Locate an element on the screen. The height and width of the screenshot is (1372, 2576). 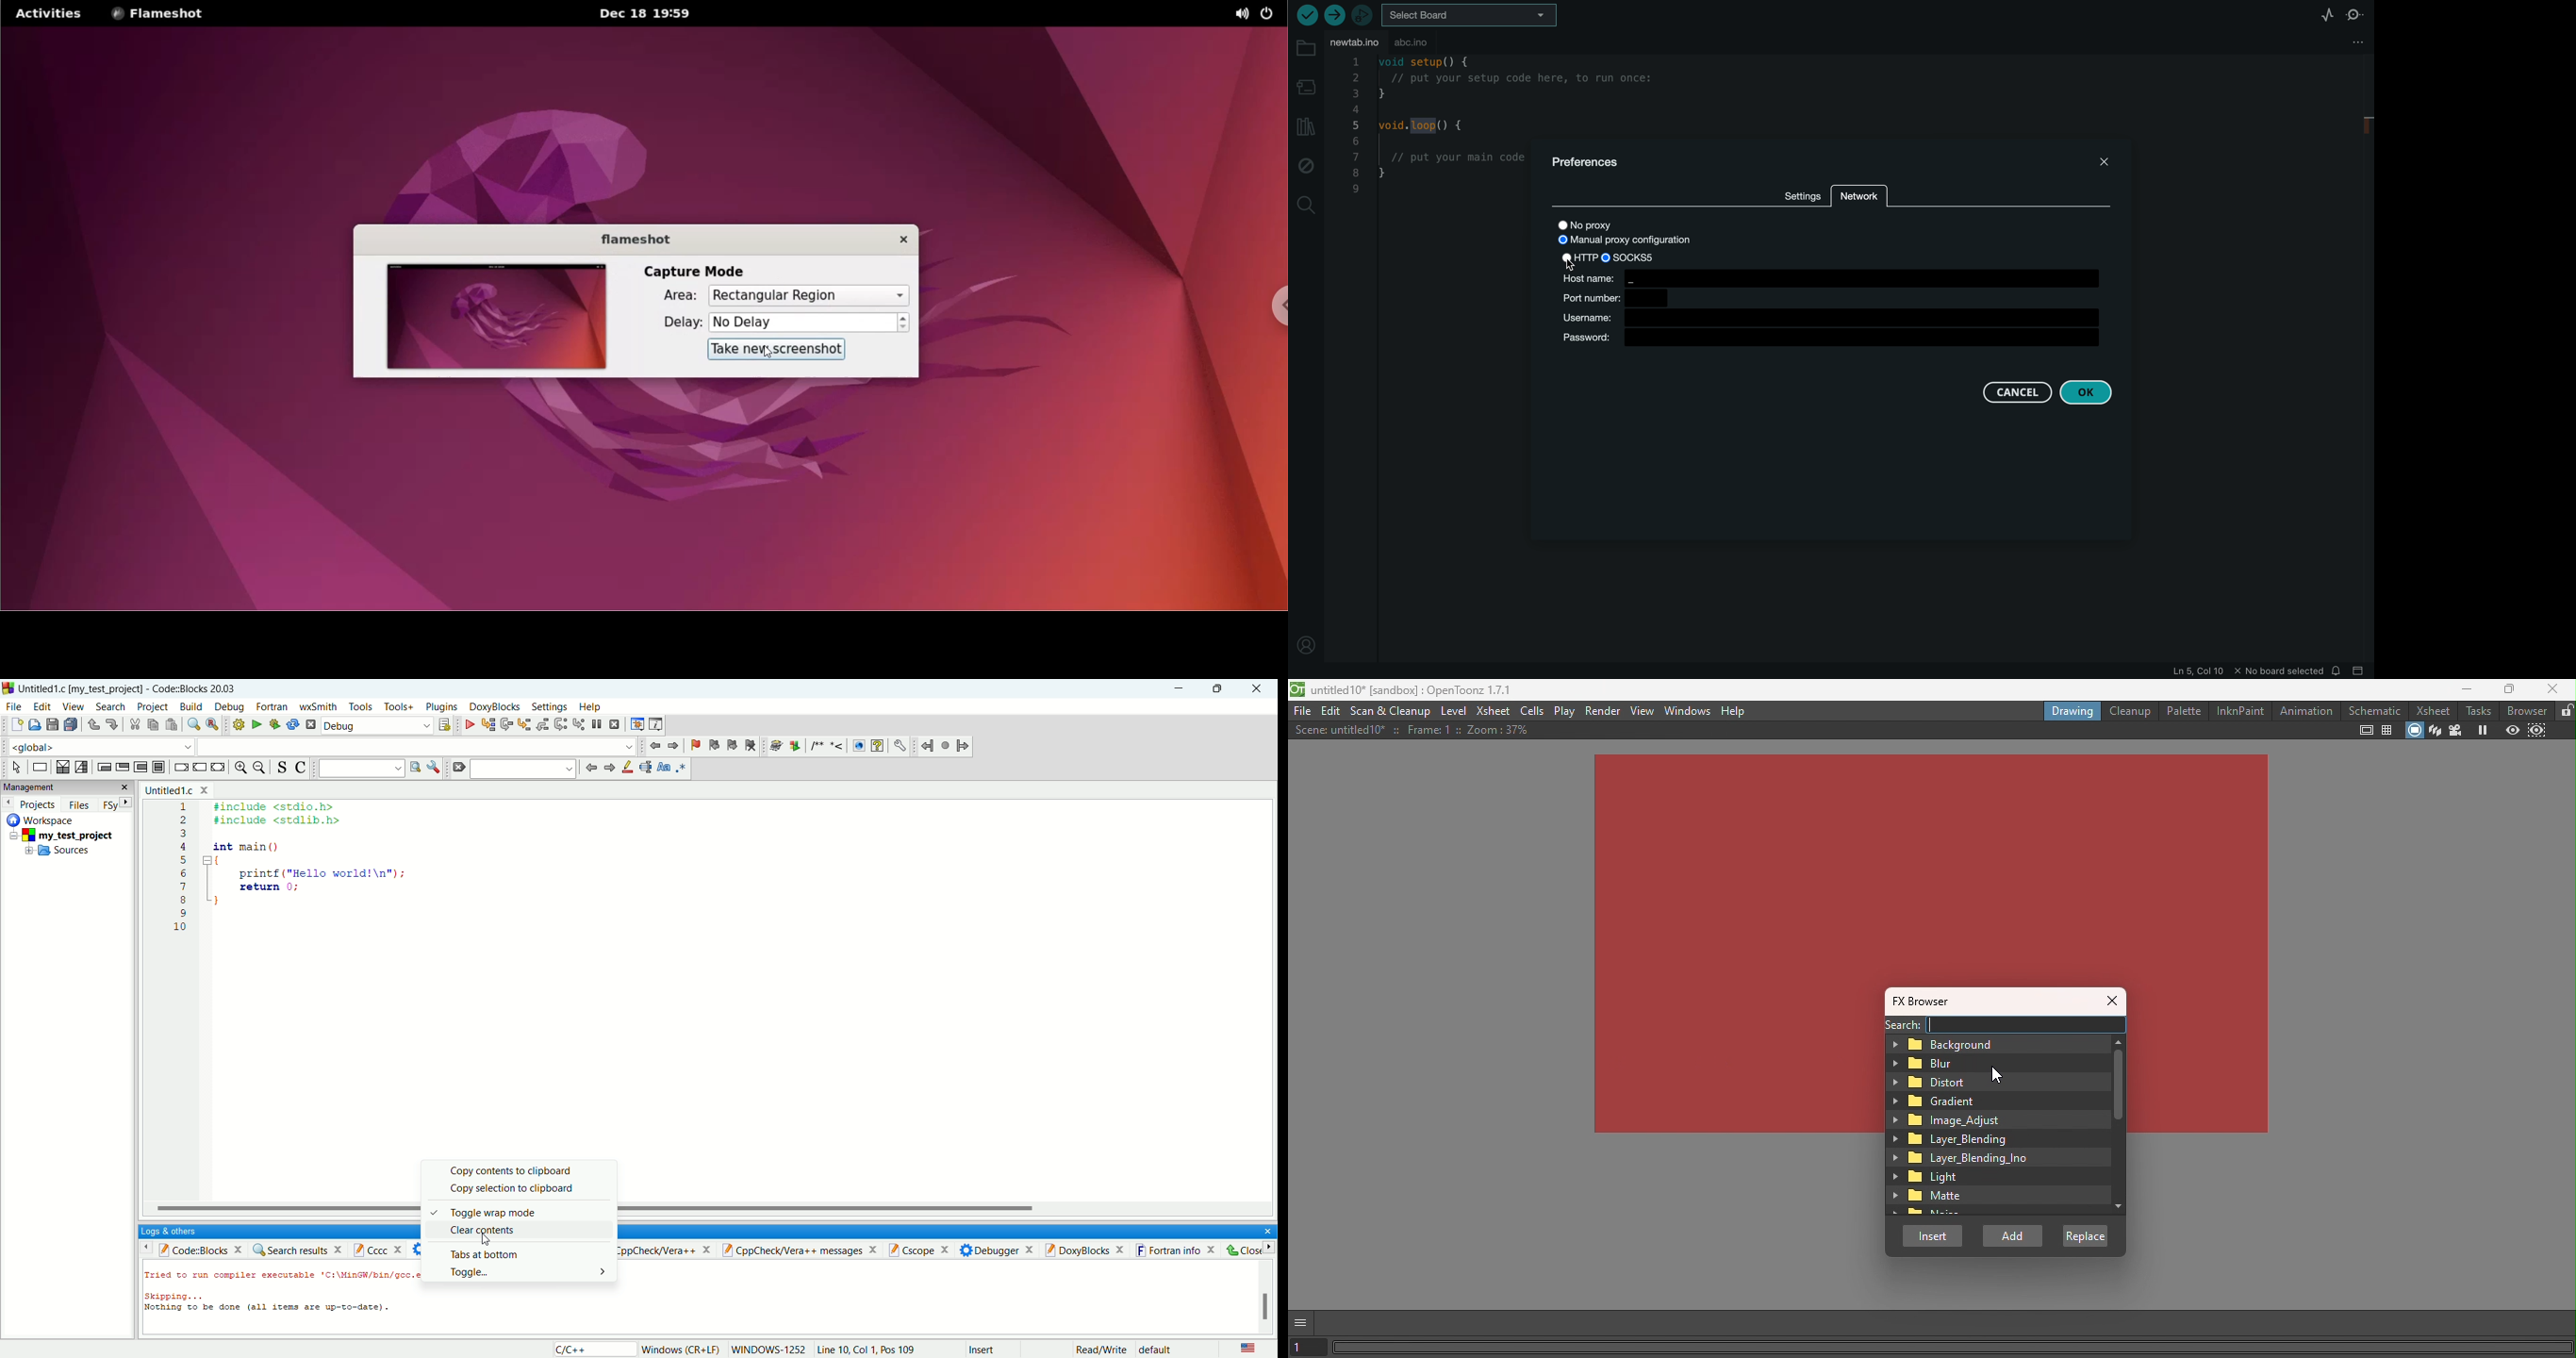
highlight is located at coordinates (628, 768).